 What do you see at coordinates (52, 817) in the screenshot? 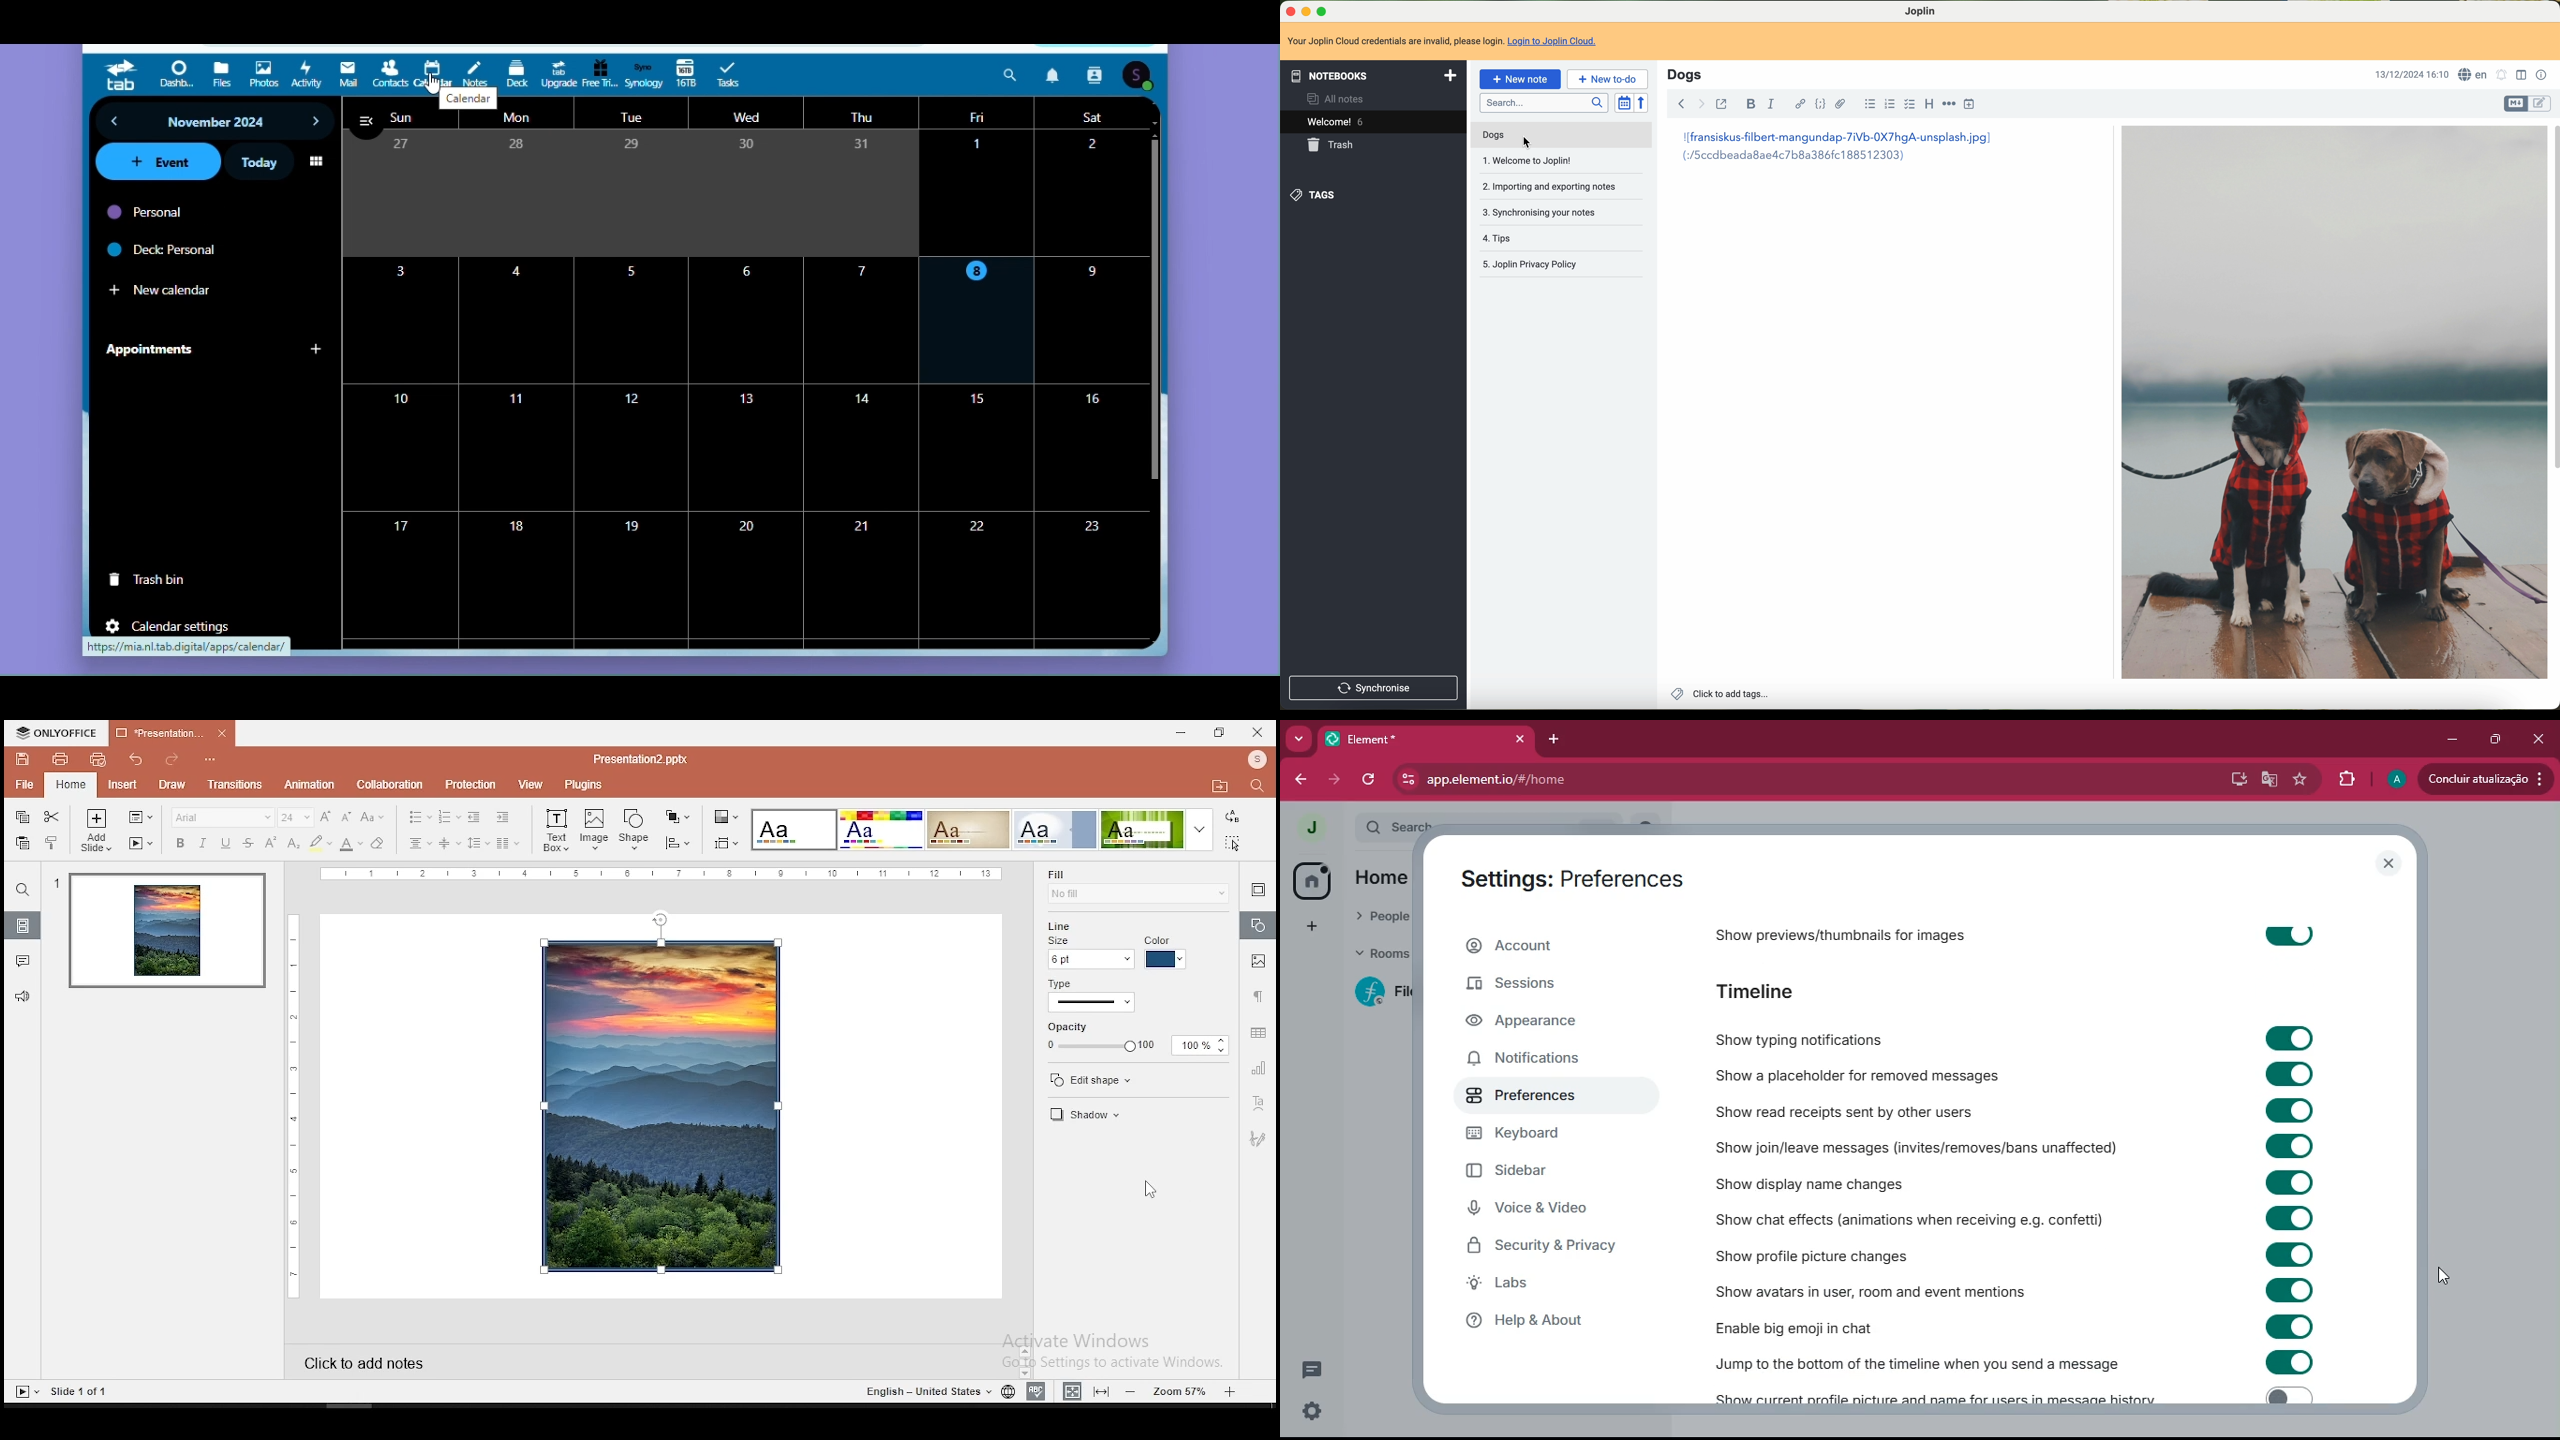
I see `cut` at bounding box center [52, 817].